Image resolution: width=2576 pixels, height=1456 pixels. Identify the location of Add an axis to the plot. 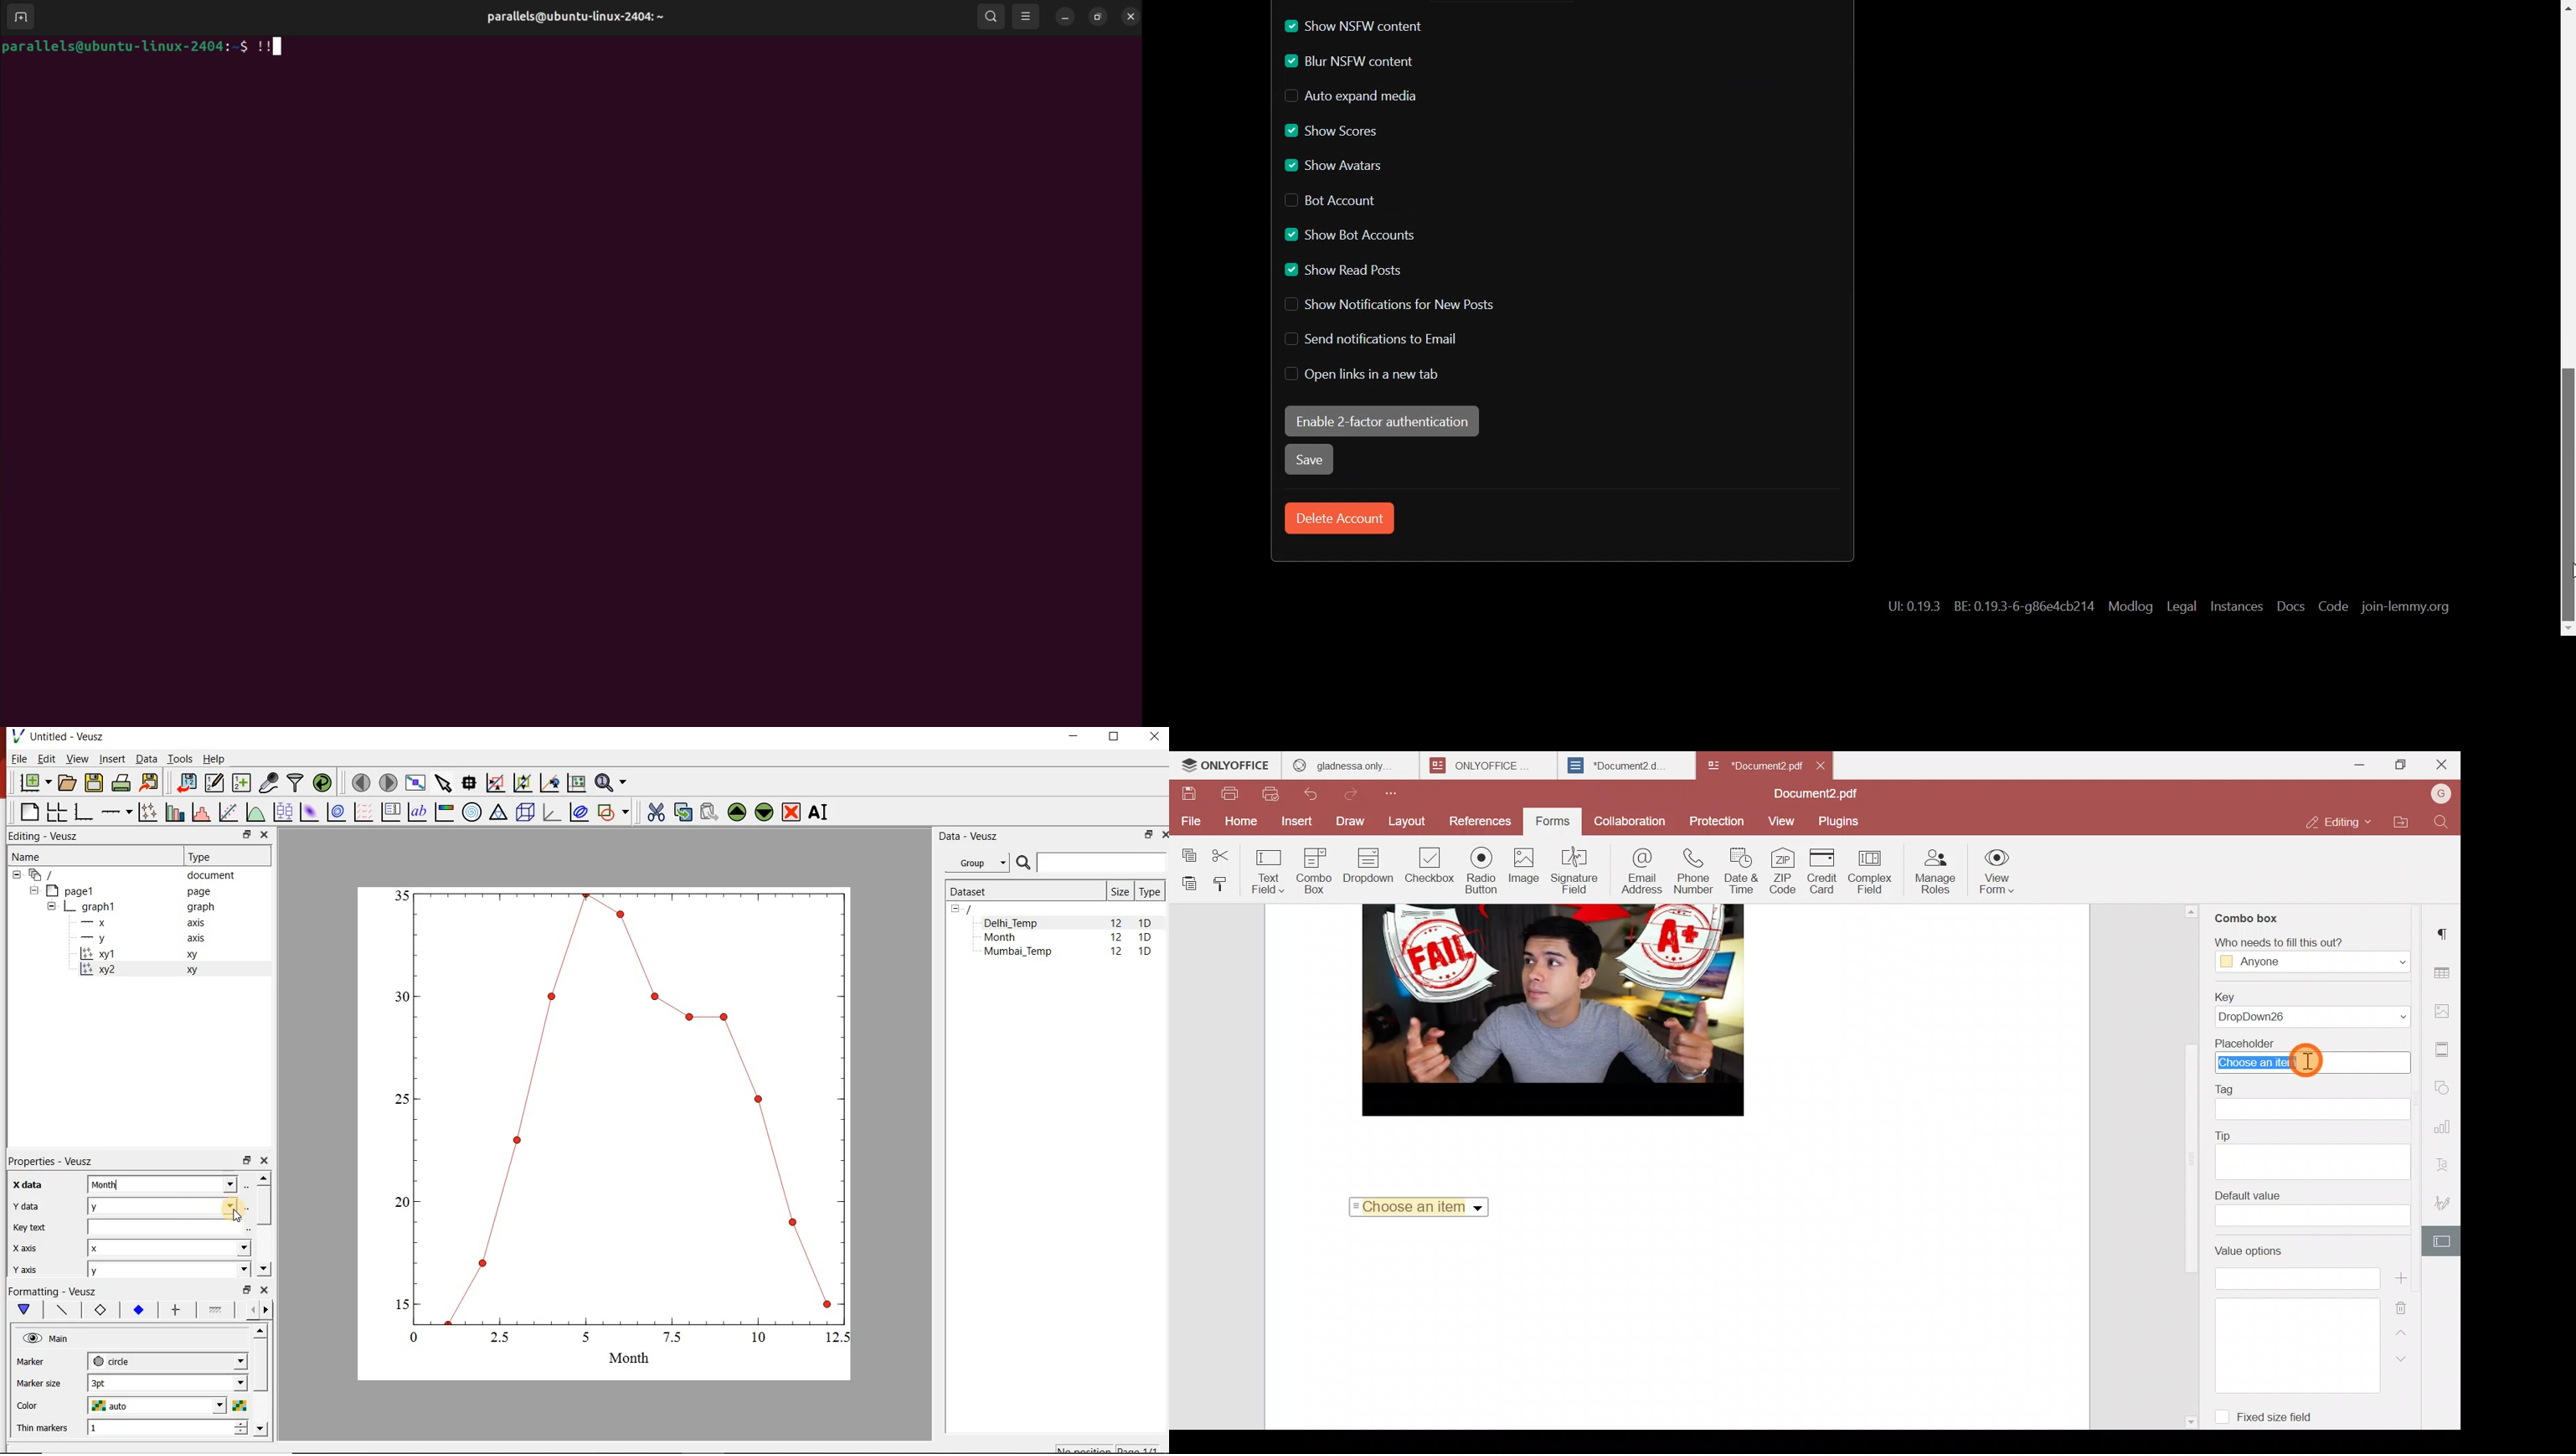
(115, 812).